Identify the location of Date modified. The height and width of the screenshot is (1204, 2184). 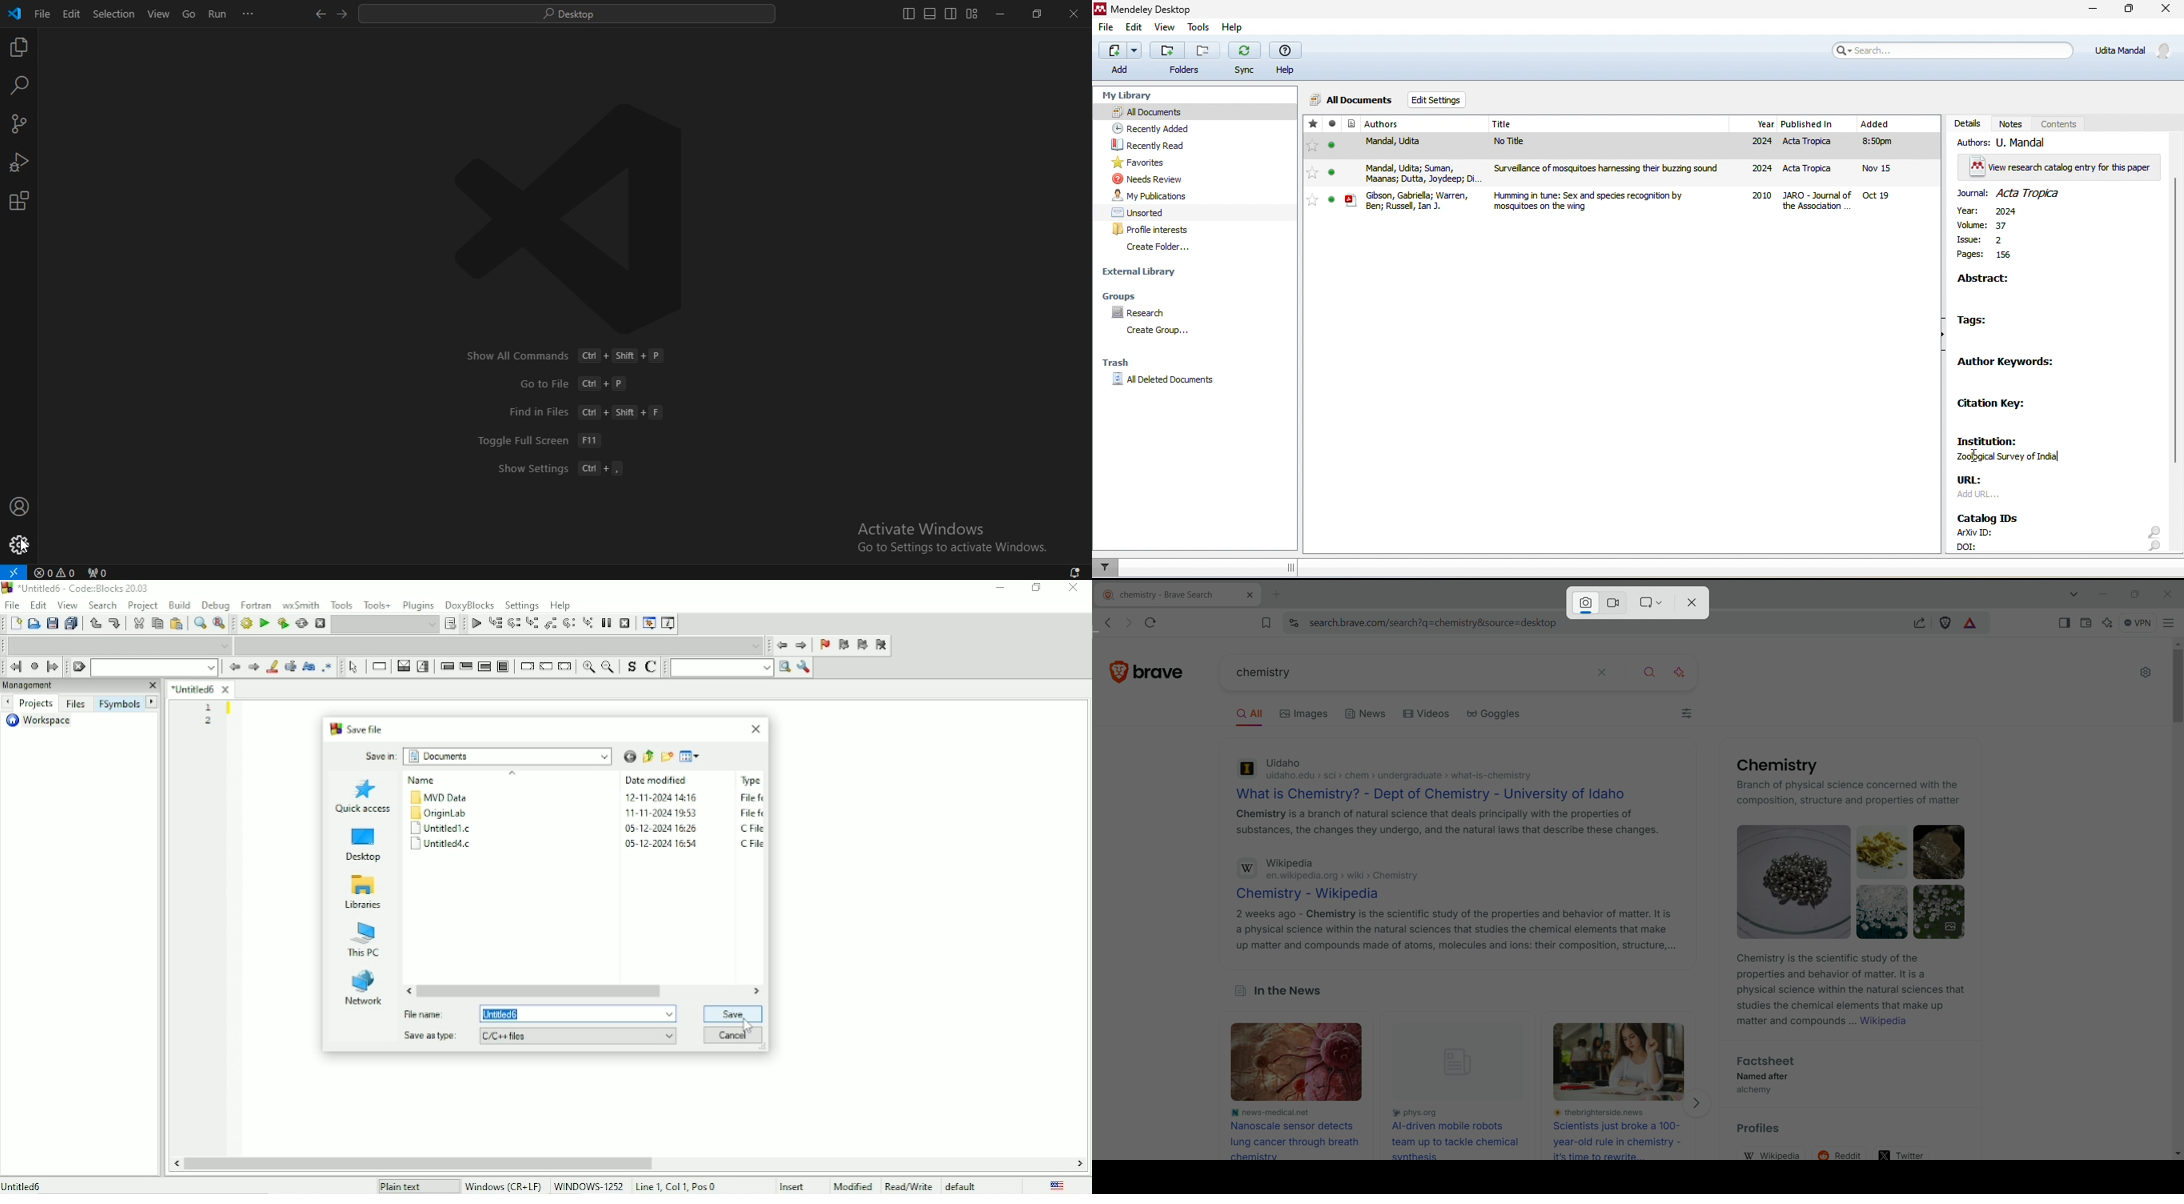
(662, 812).